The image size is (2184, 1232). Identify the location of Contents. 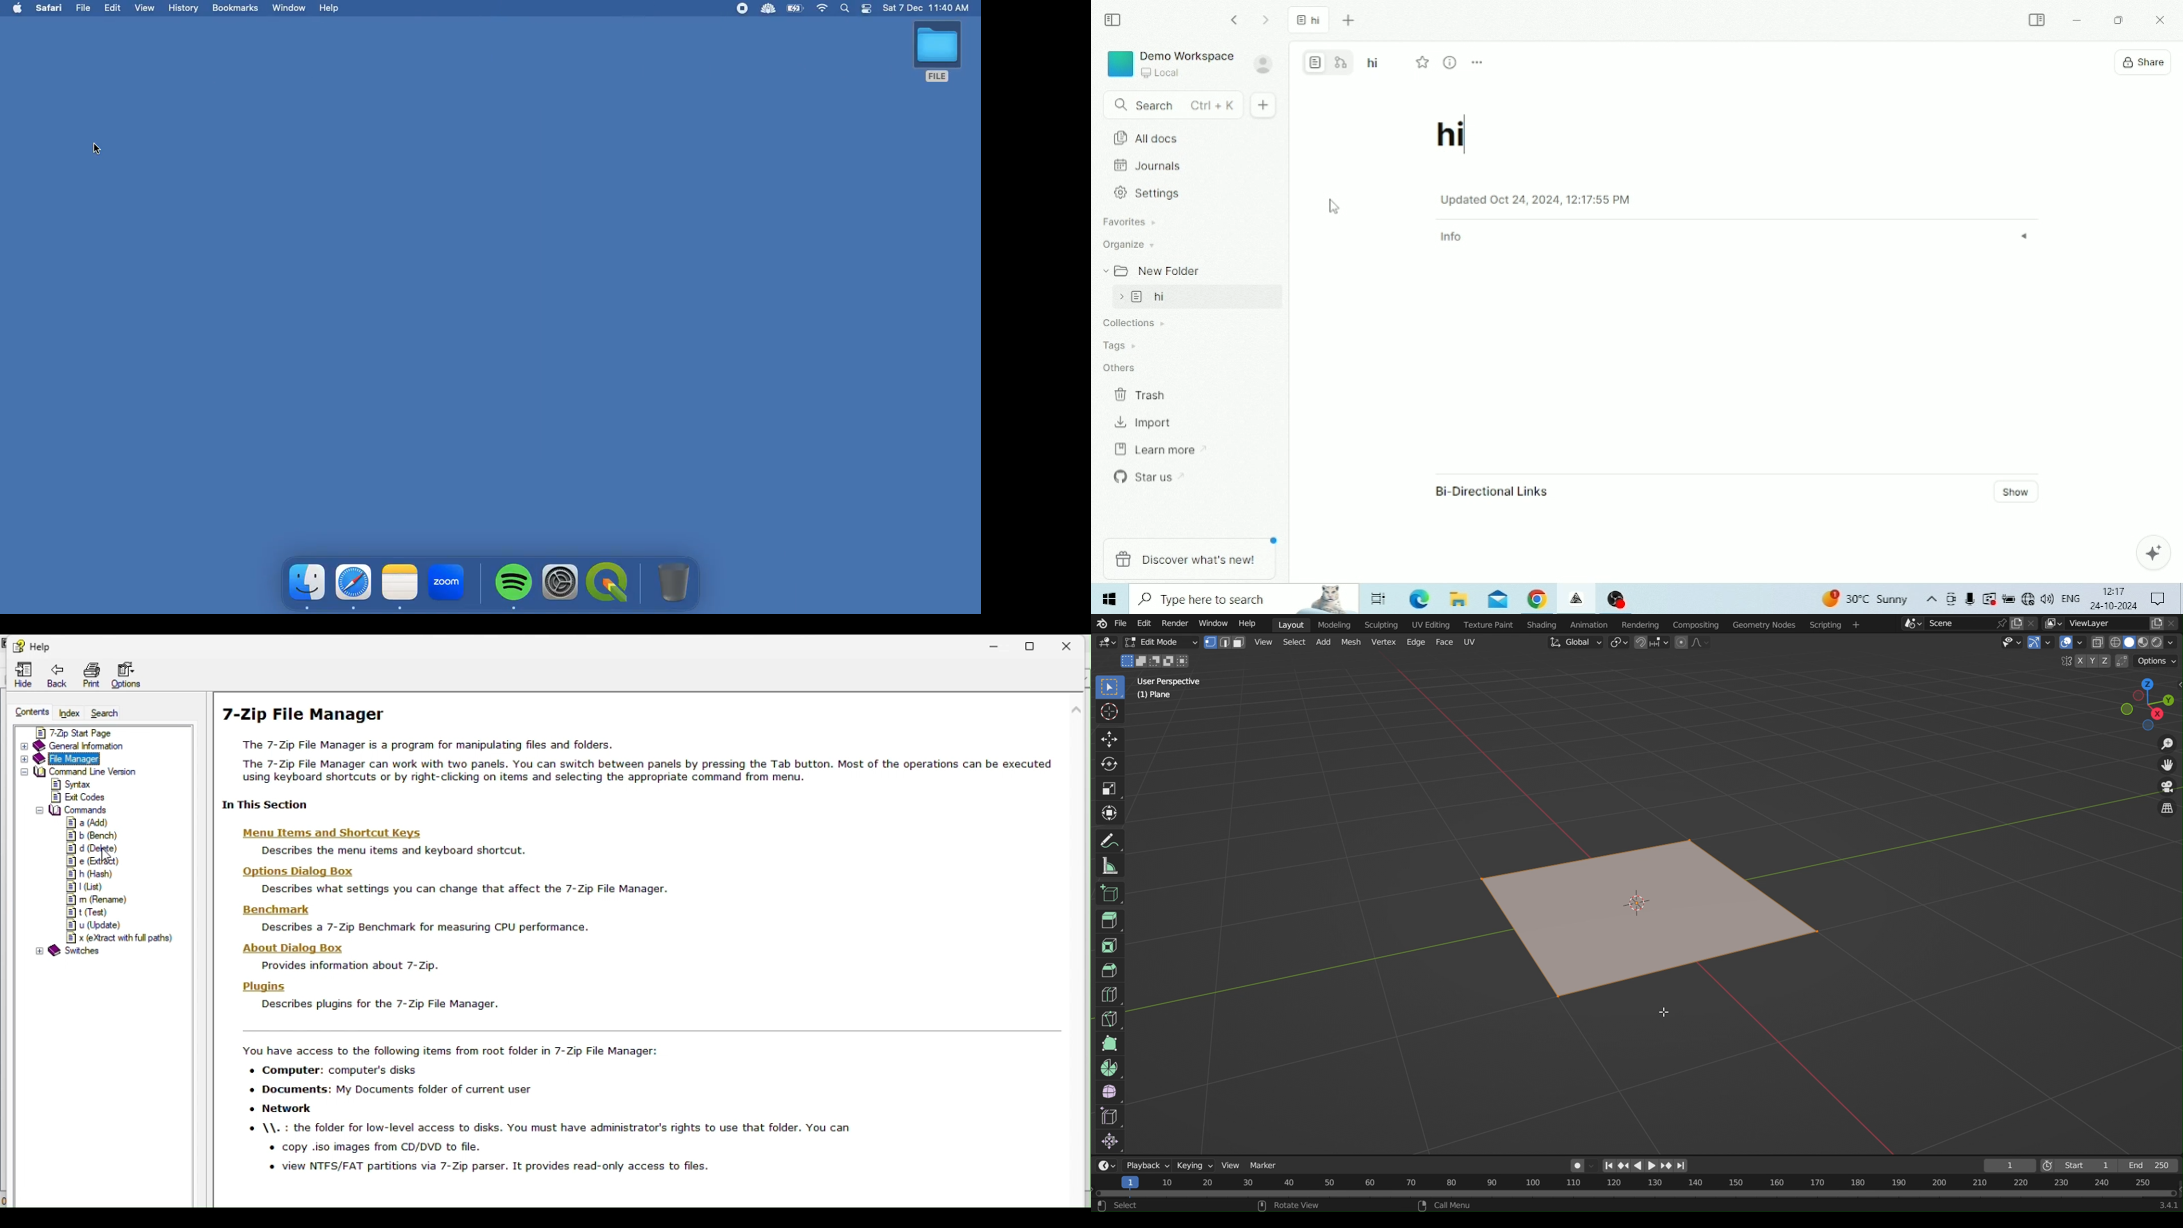
(31, 711).